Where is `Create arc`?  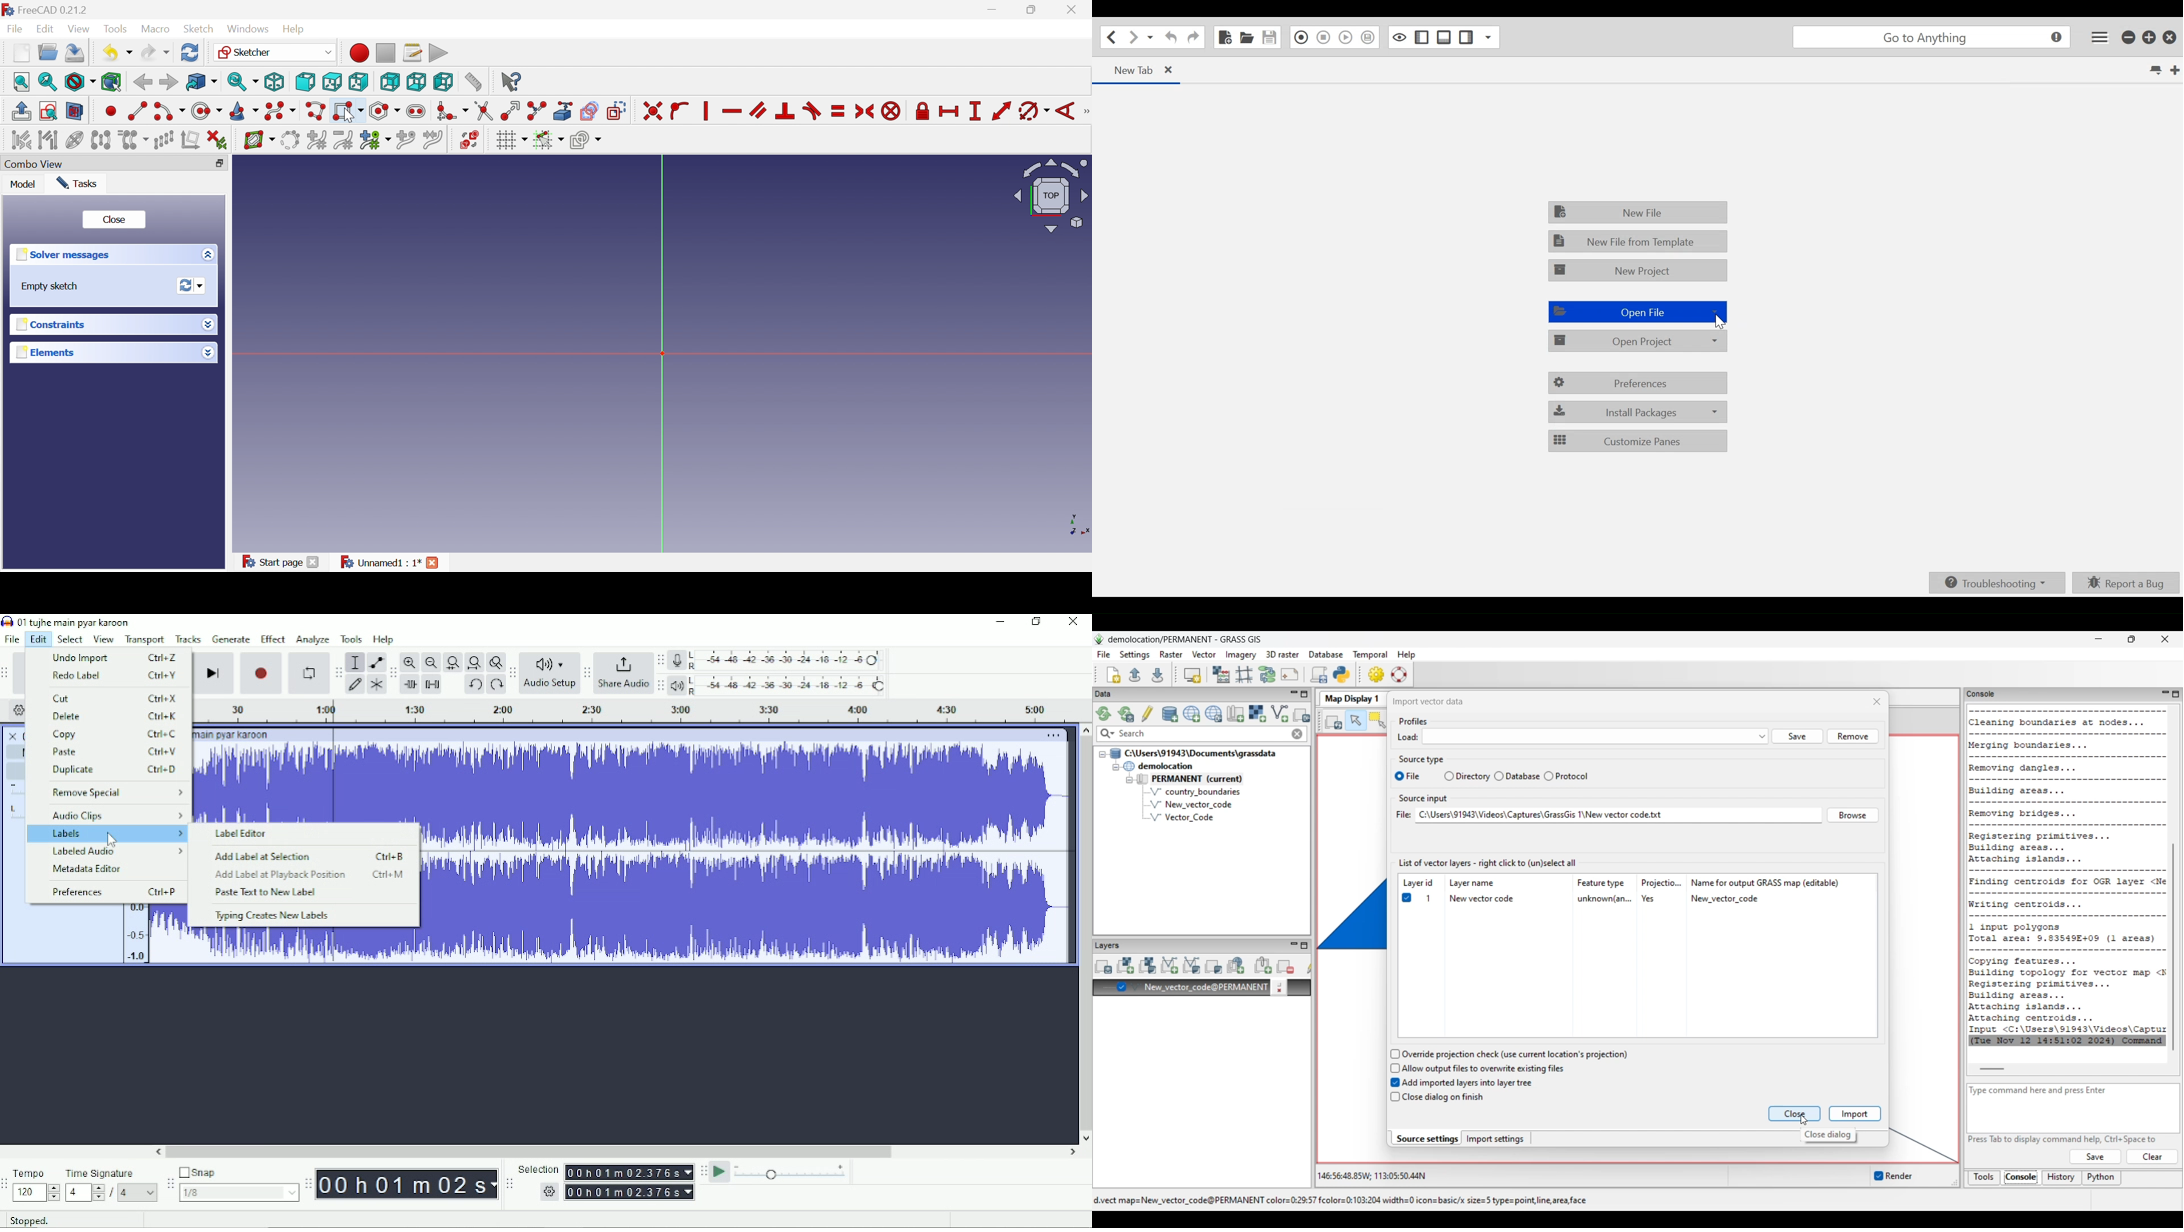 Create arc is located at coordinates (169, 111).